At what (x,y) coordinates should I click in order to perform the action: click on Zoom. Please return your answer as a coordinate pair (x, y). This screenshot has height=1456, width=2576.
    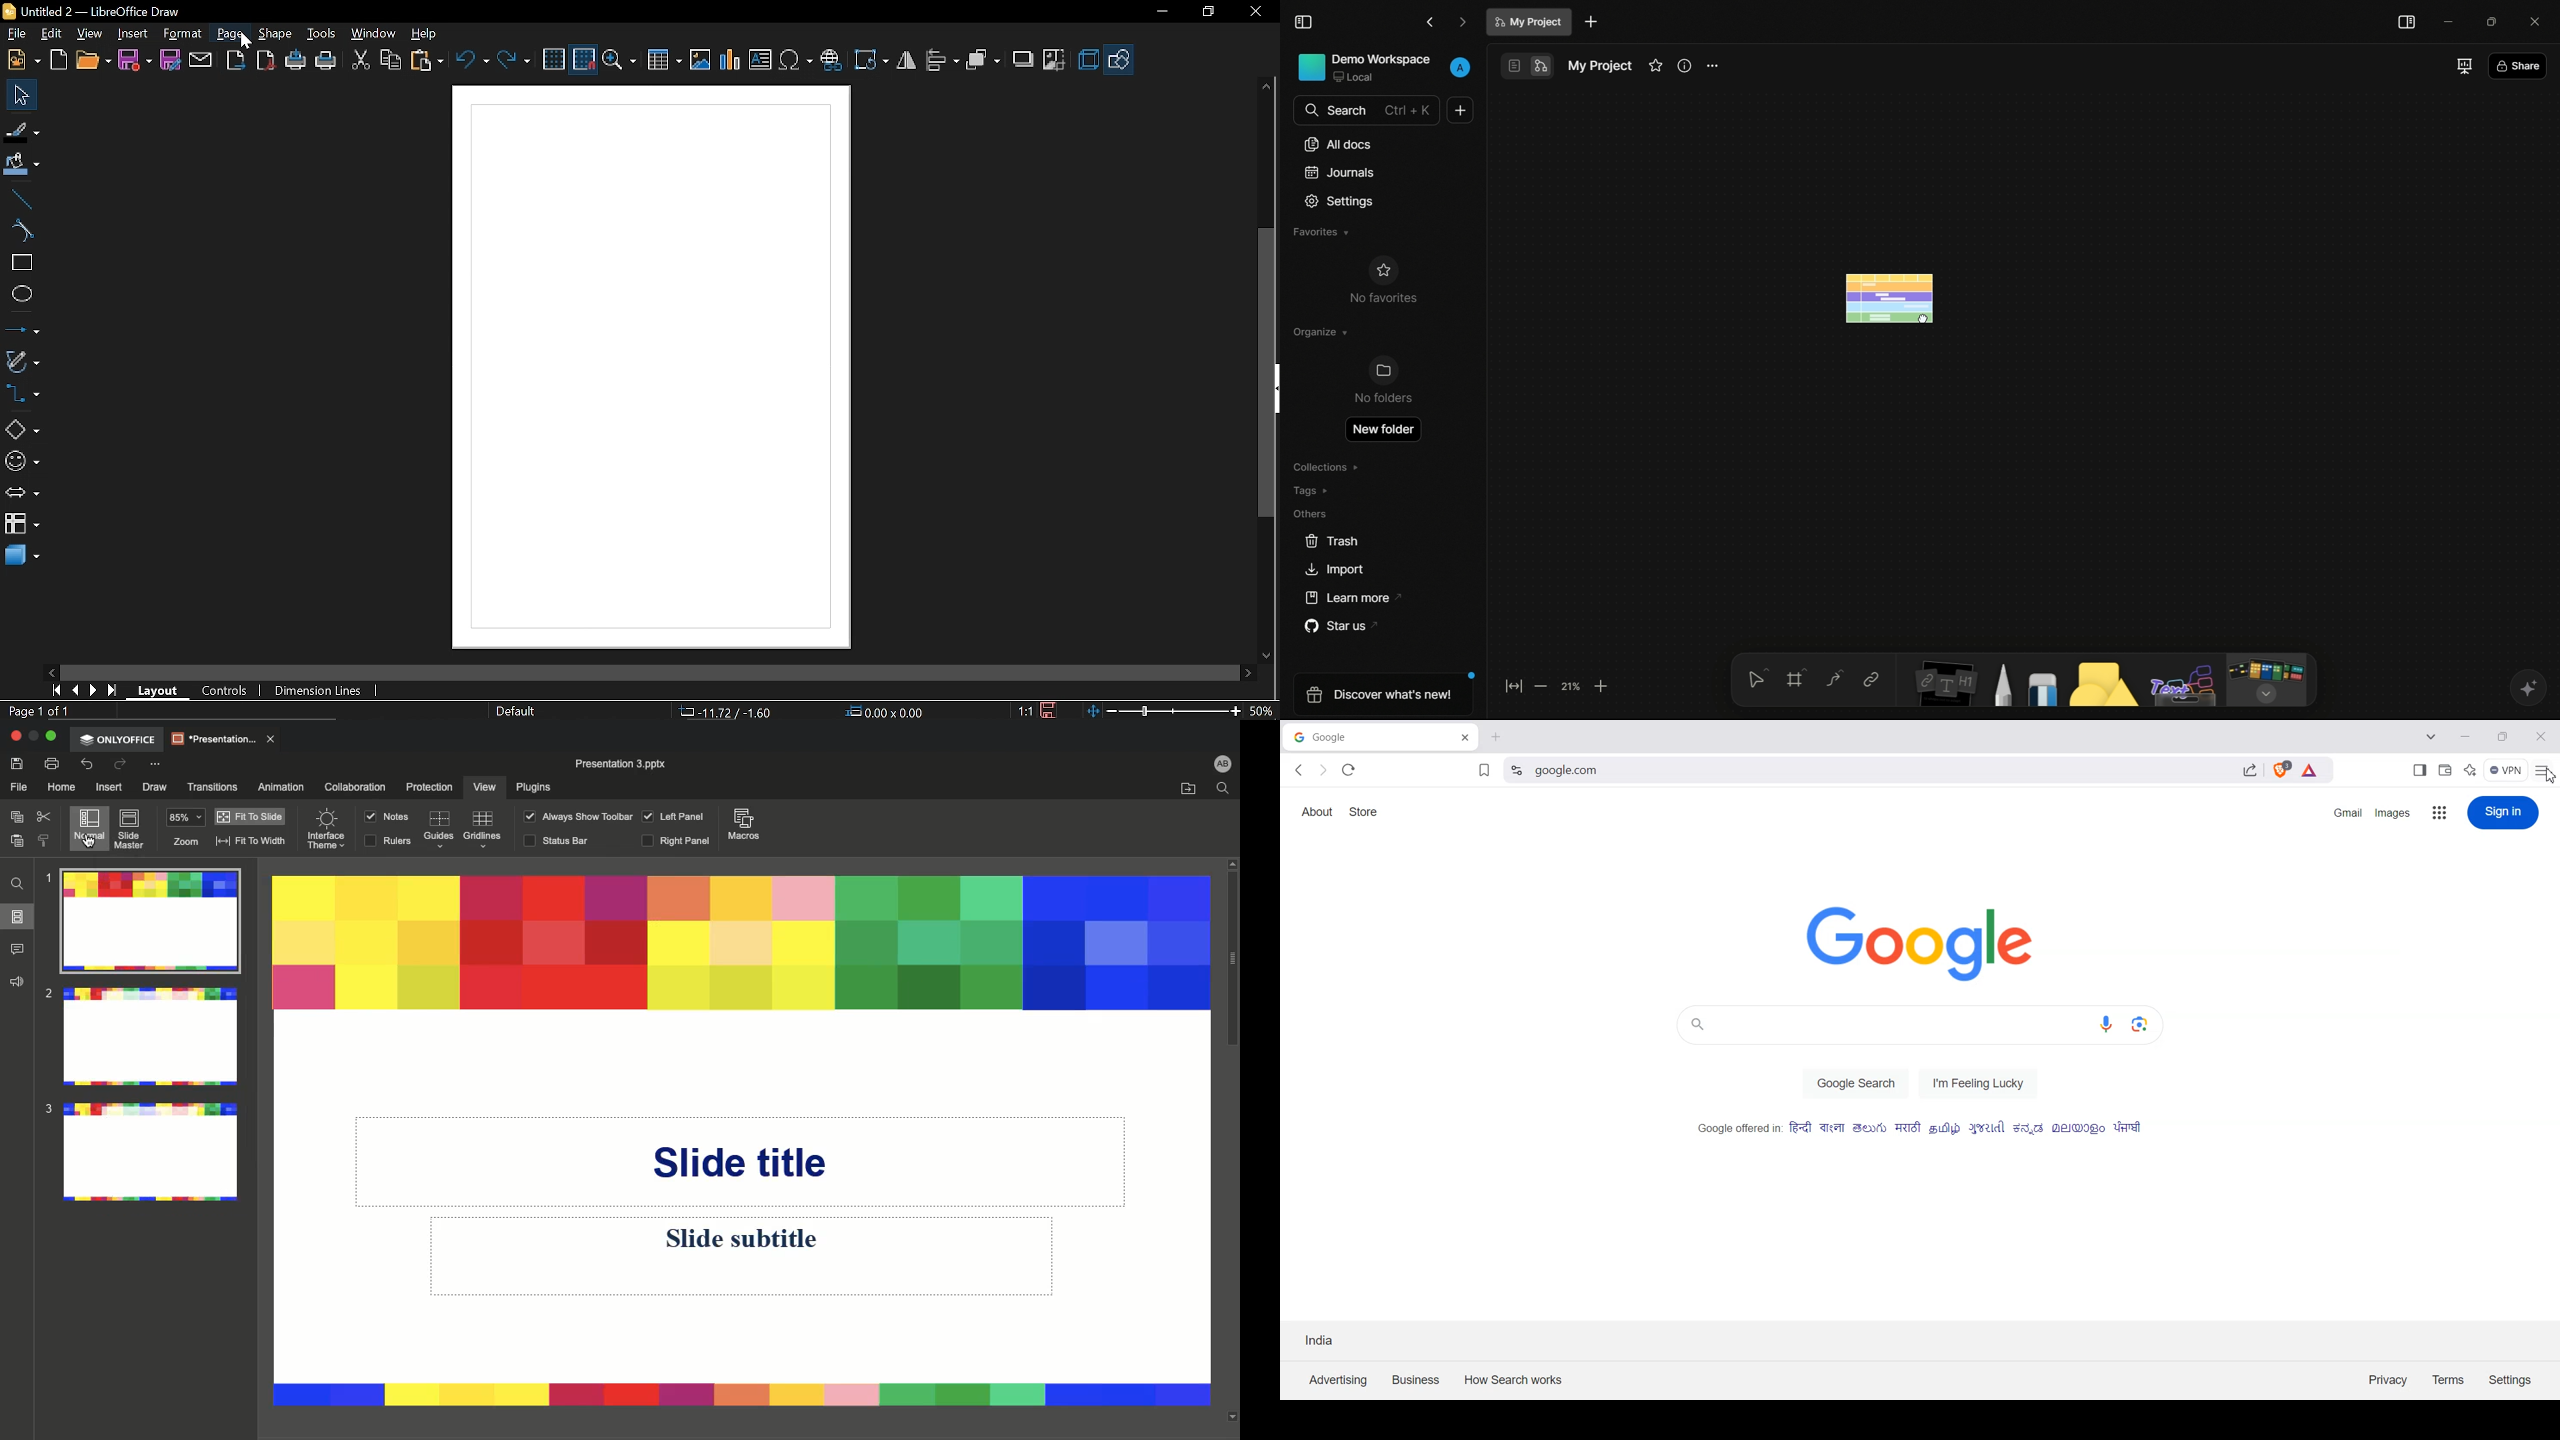
    Looking at the image, I should click on (619, 60).